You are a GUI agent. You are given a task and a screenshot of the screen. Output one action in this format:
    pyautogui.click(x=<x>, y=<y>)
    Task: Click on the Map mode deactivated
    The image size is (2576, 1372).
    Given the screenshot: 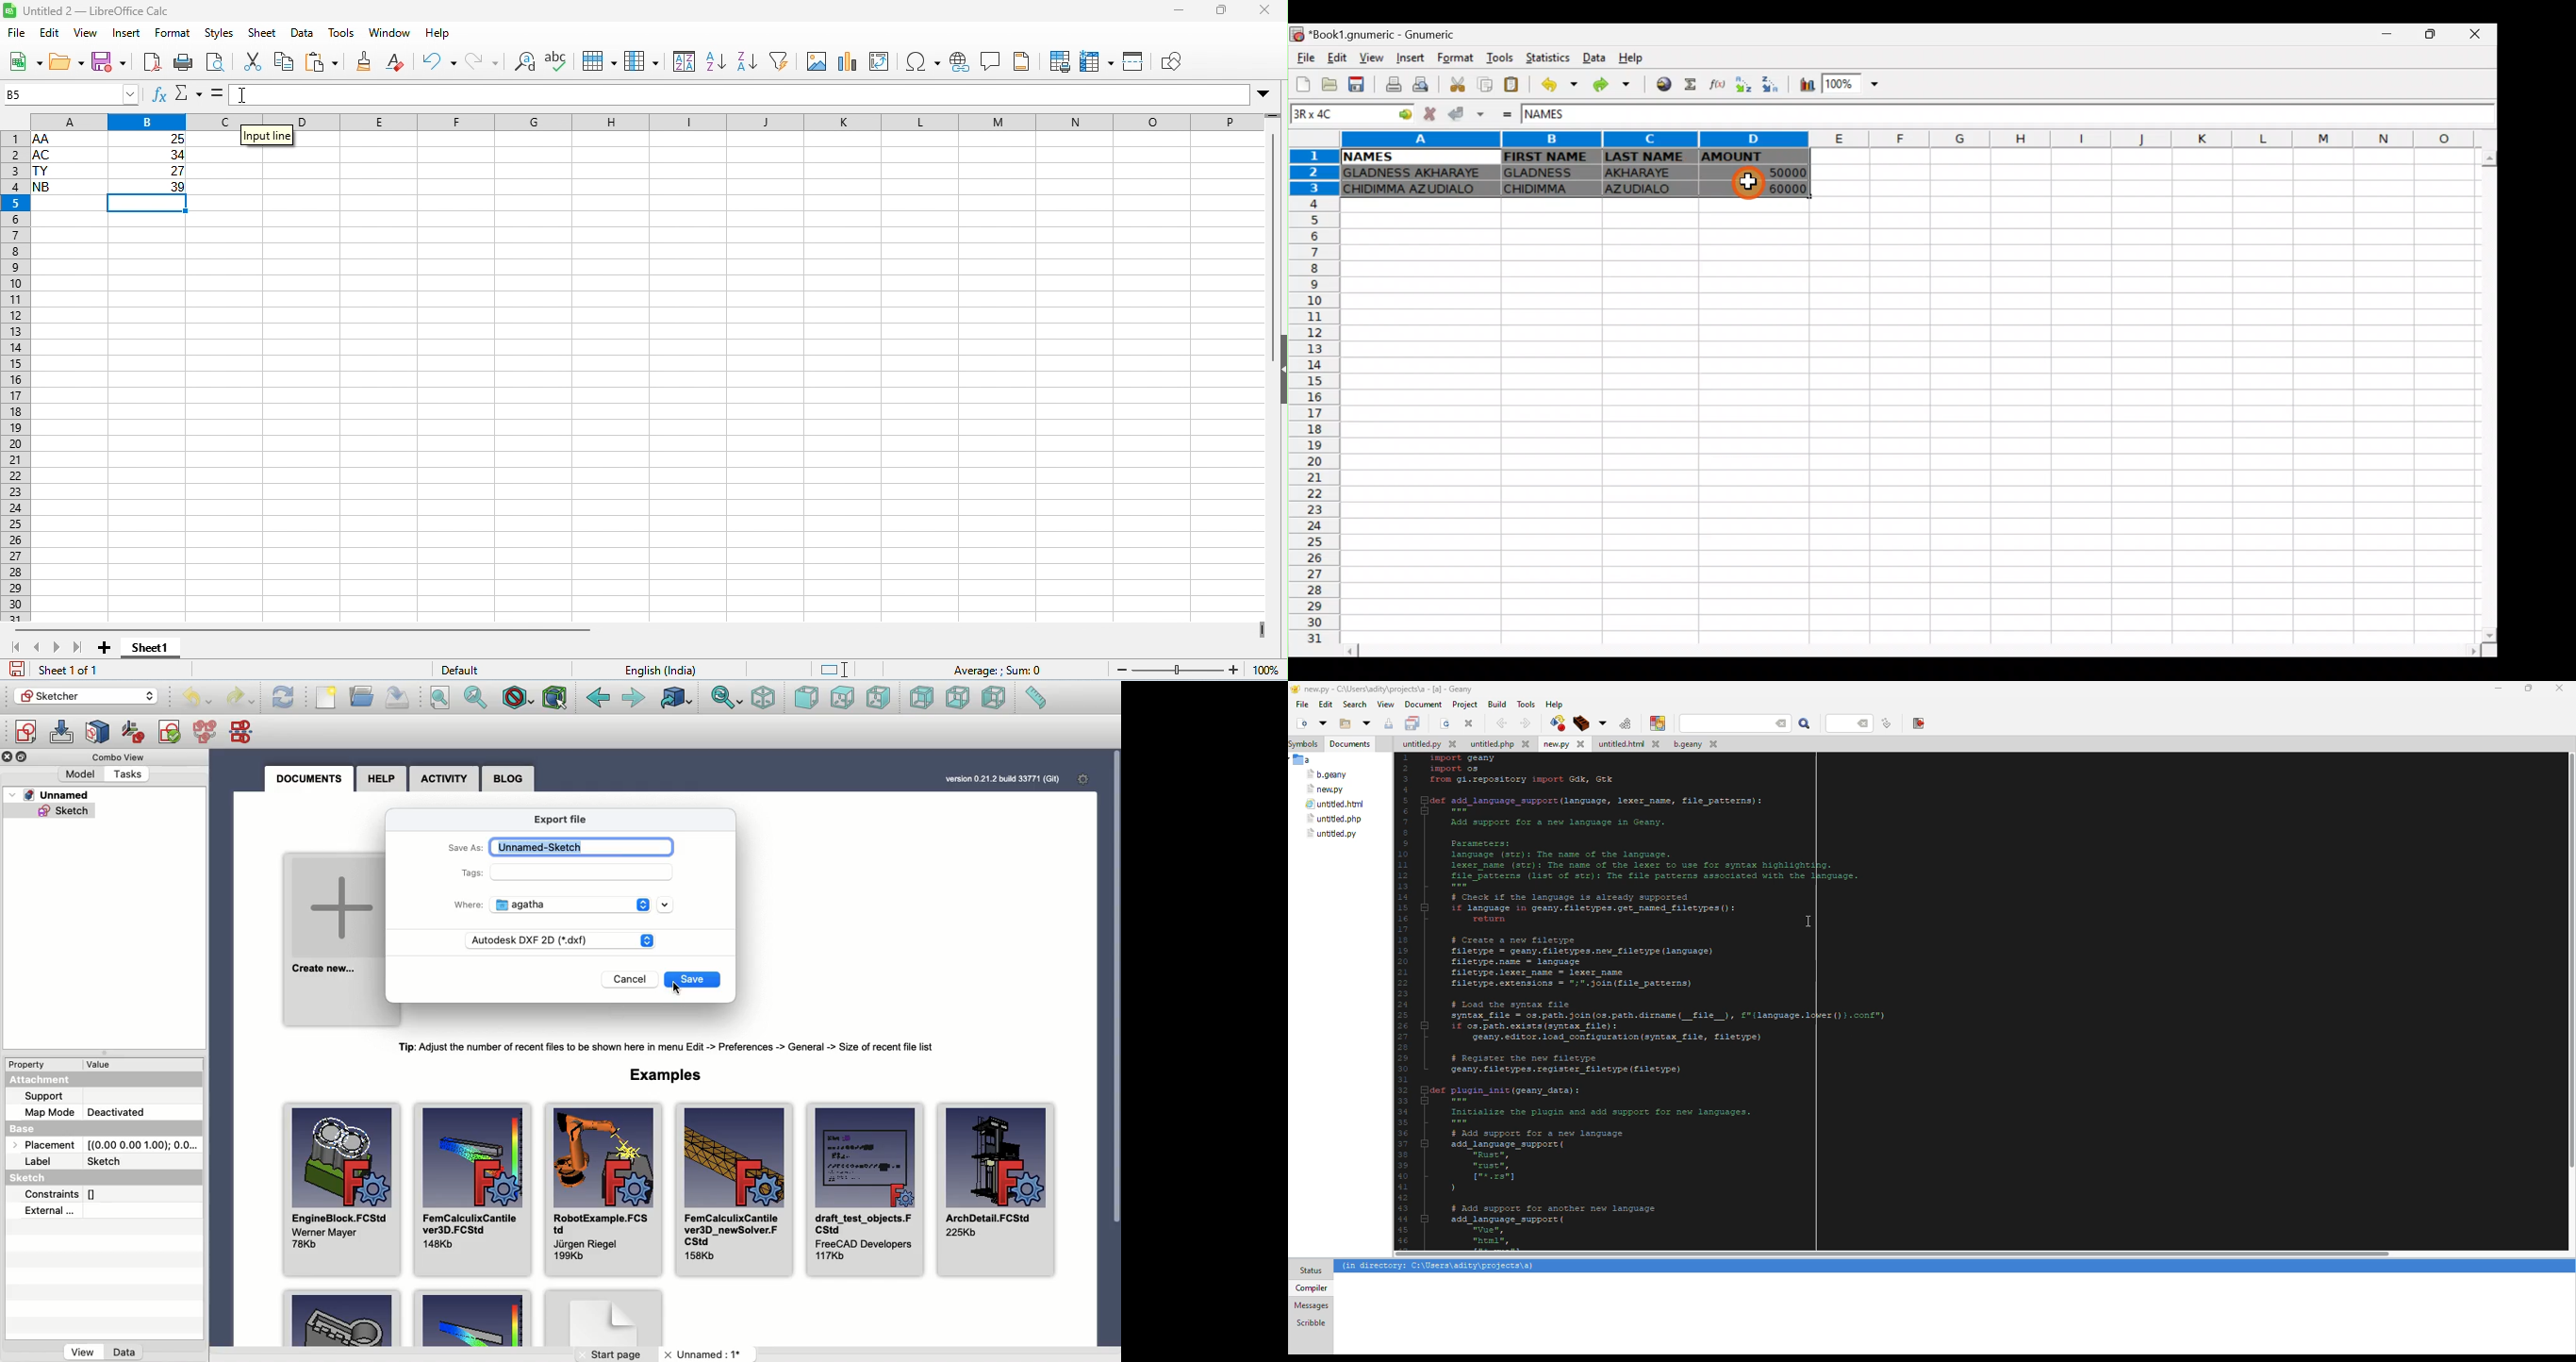 What is the action you would take?
    pyautogui.click(x=87, y=1112)
    